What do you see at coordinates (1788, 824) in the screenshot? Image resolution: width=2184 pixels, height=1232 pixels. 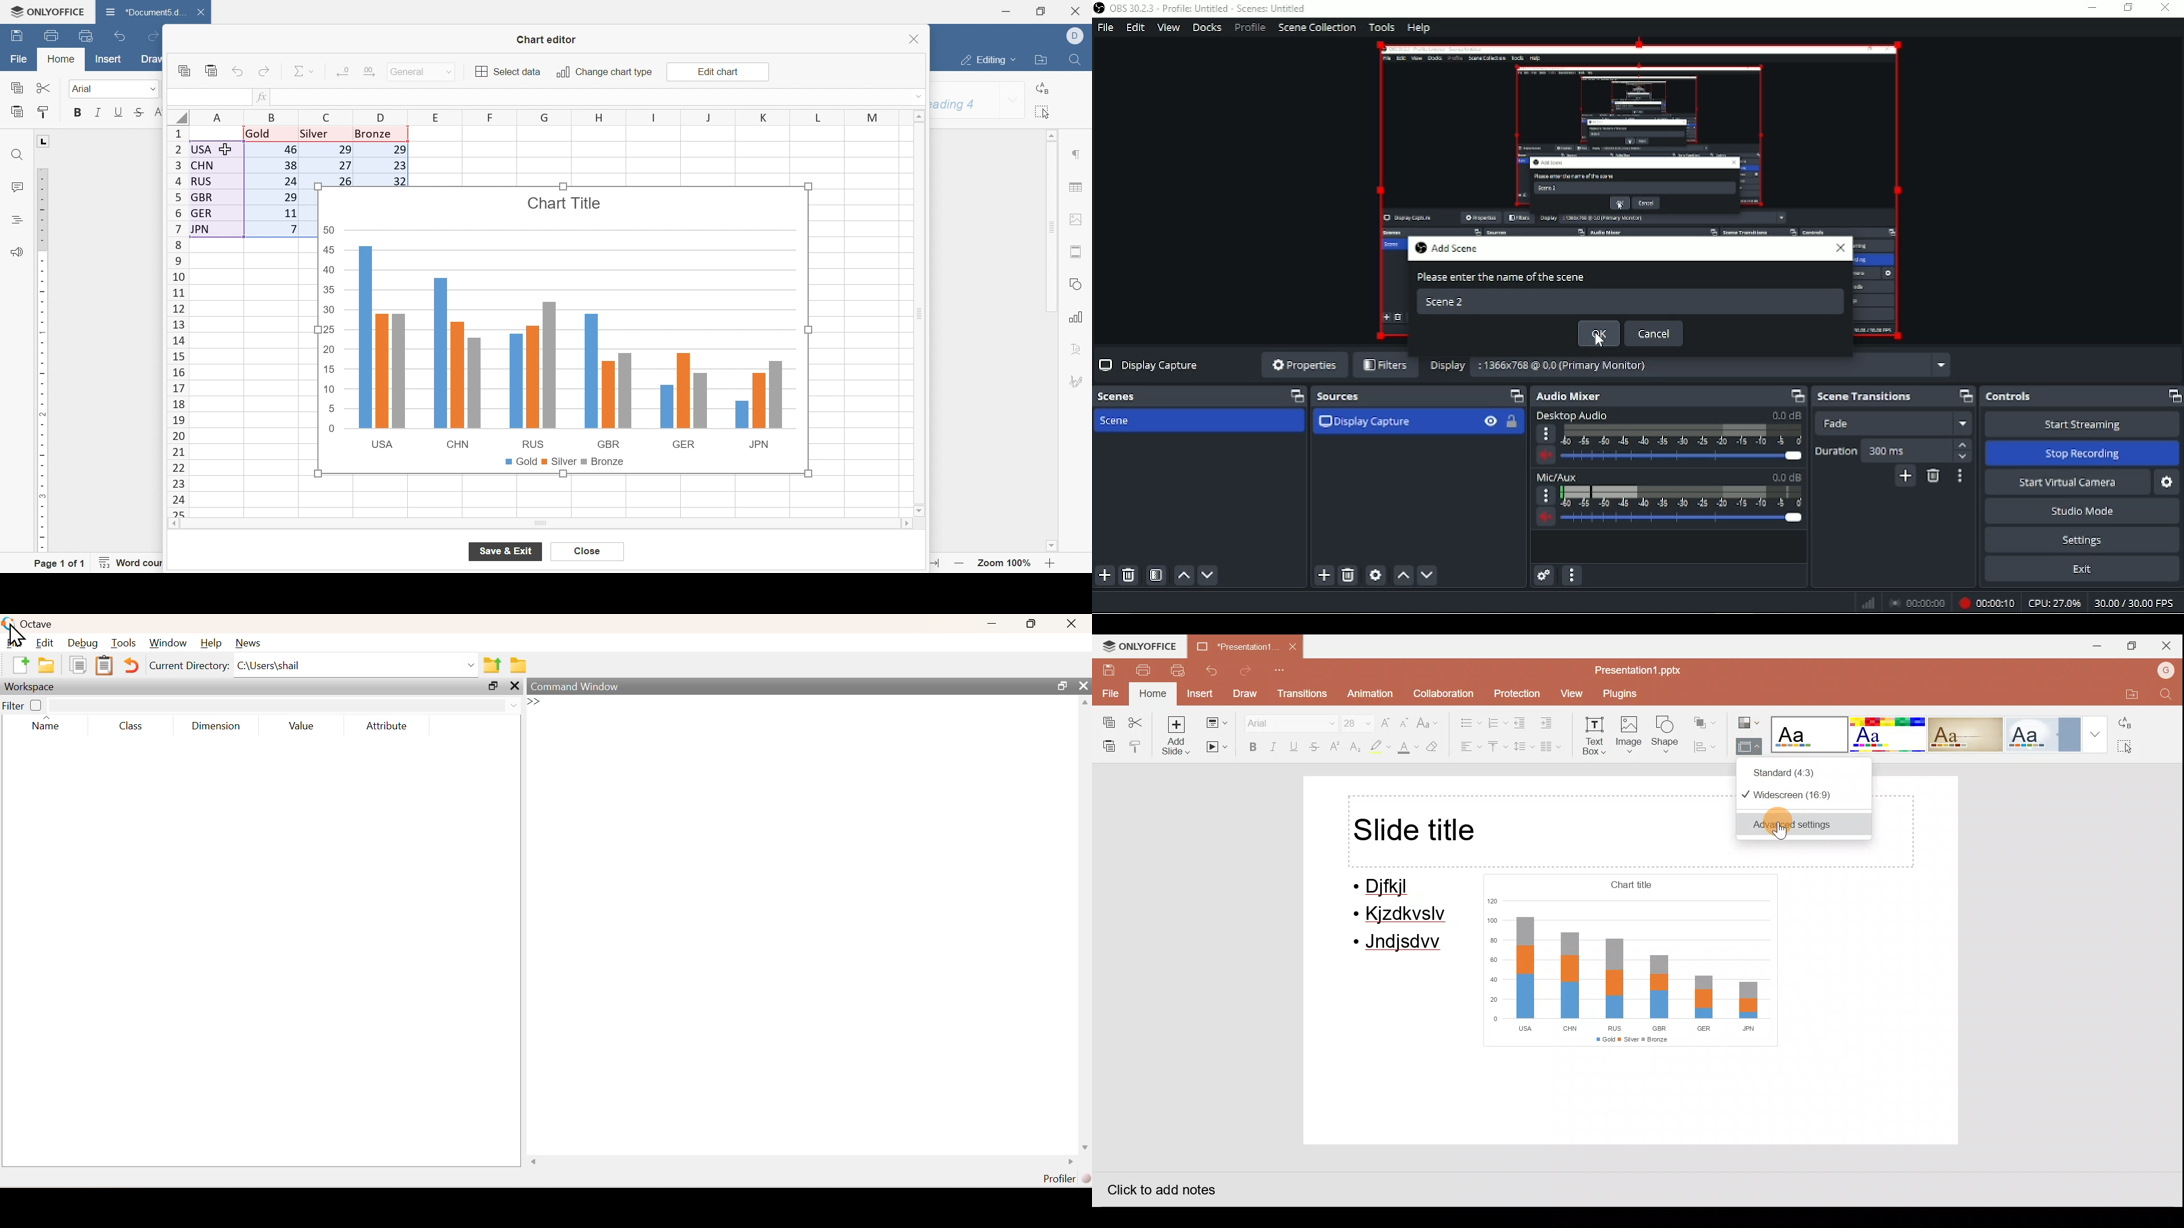 I see `Cursor on advanced settings` at bounding box center [1788, 824].